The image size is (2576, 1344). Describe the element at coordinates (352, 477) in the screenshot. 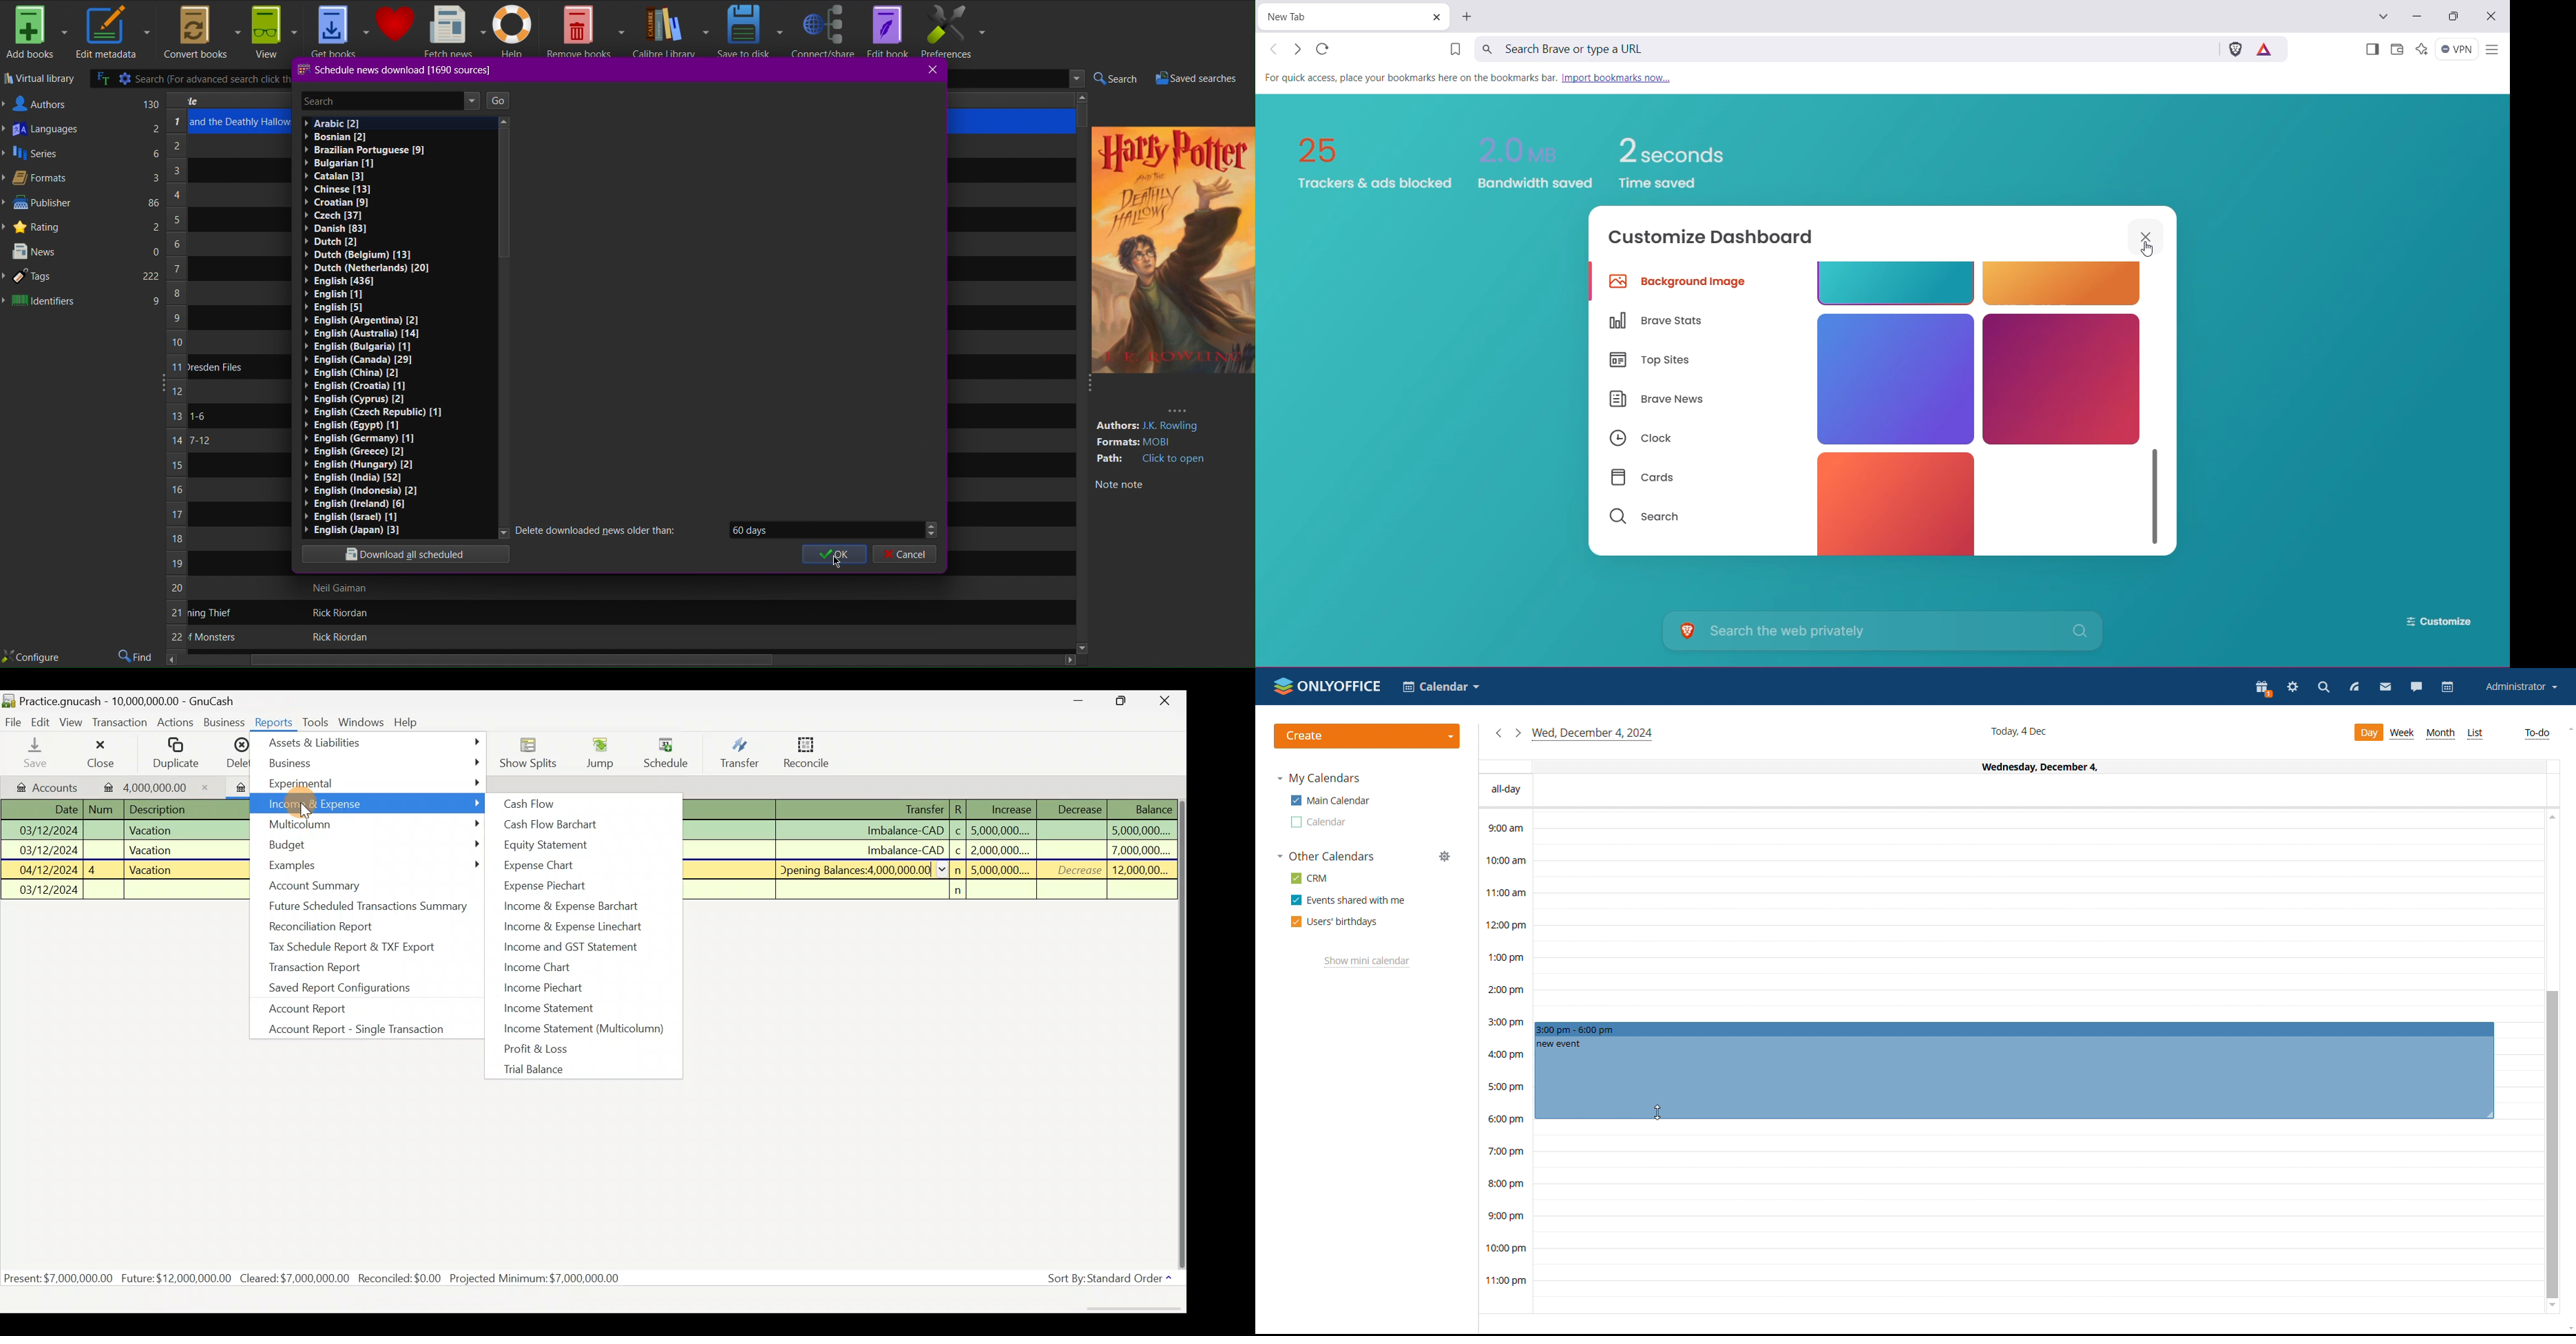

I see `English (India) [52]` at that location.